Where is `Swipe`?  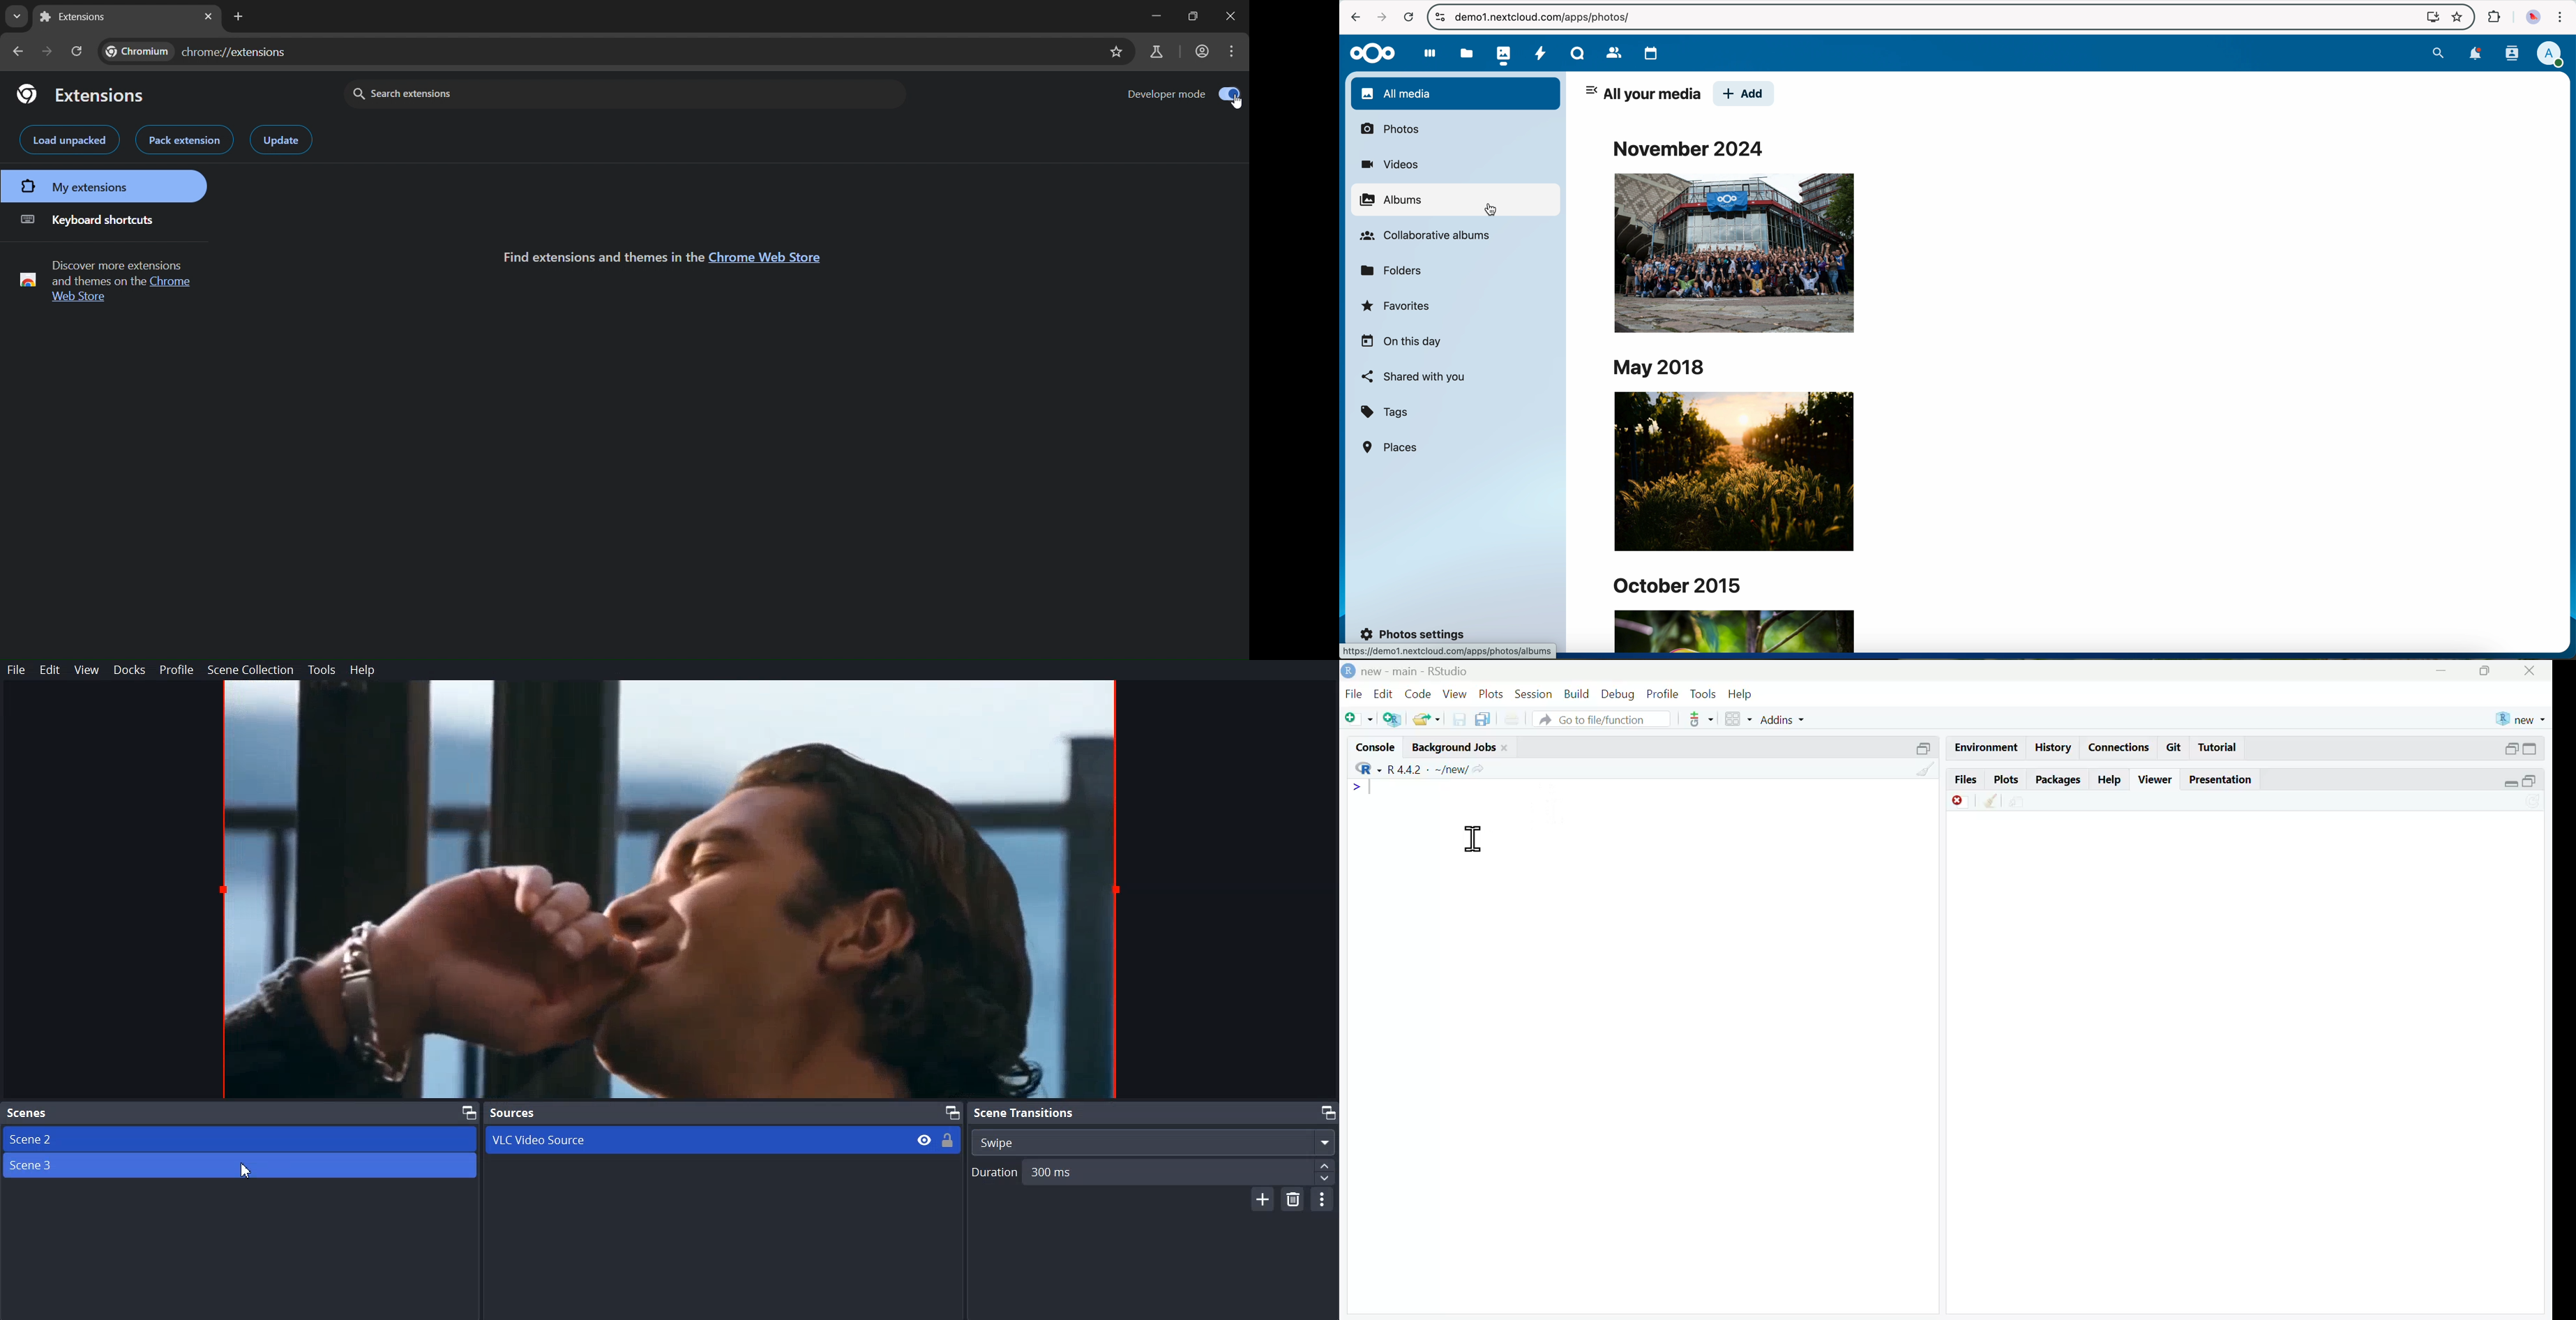
Swipe is located at coordinates (1154, 1141).